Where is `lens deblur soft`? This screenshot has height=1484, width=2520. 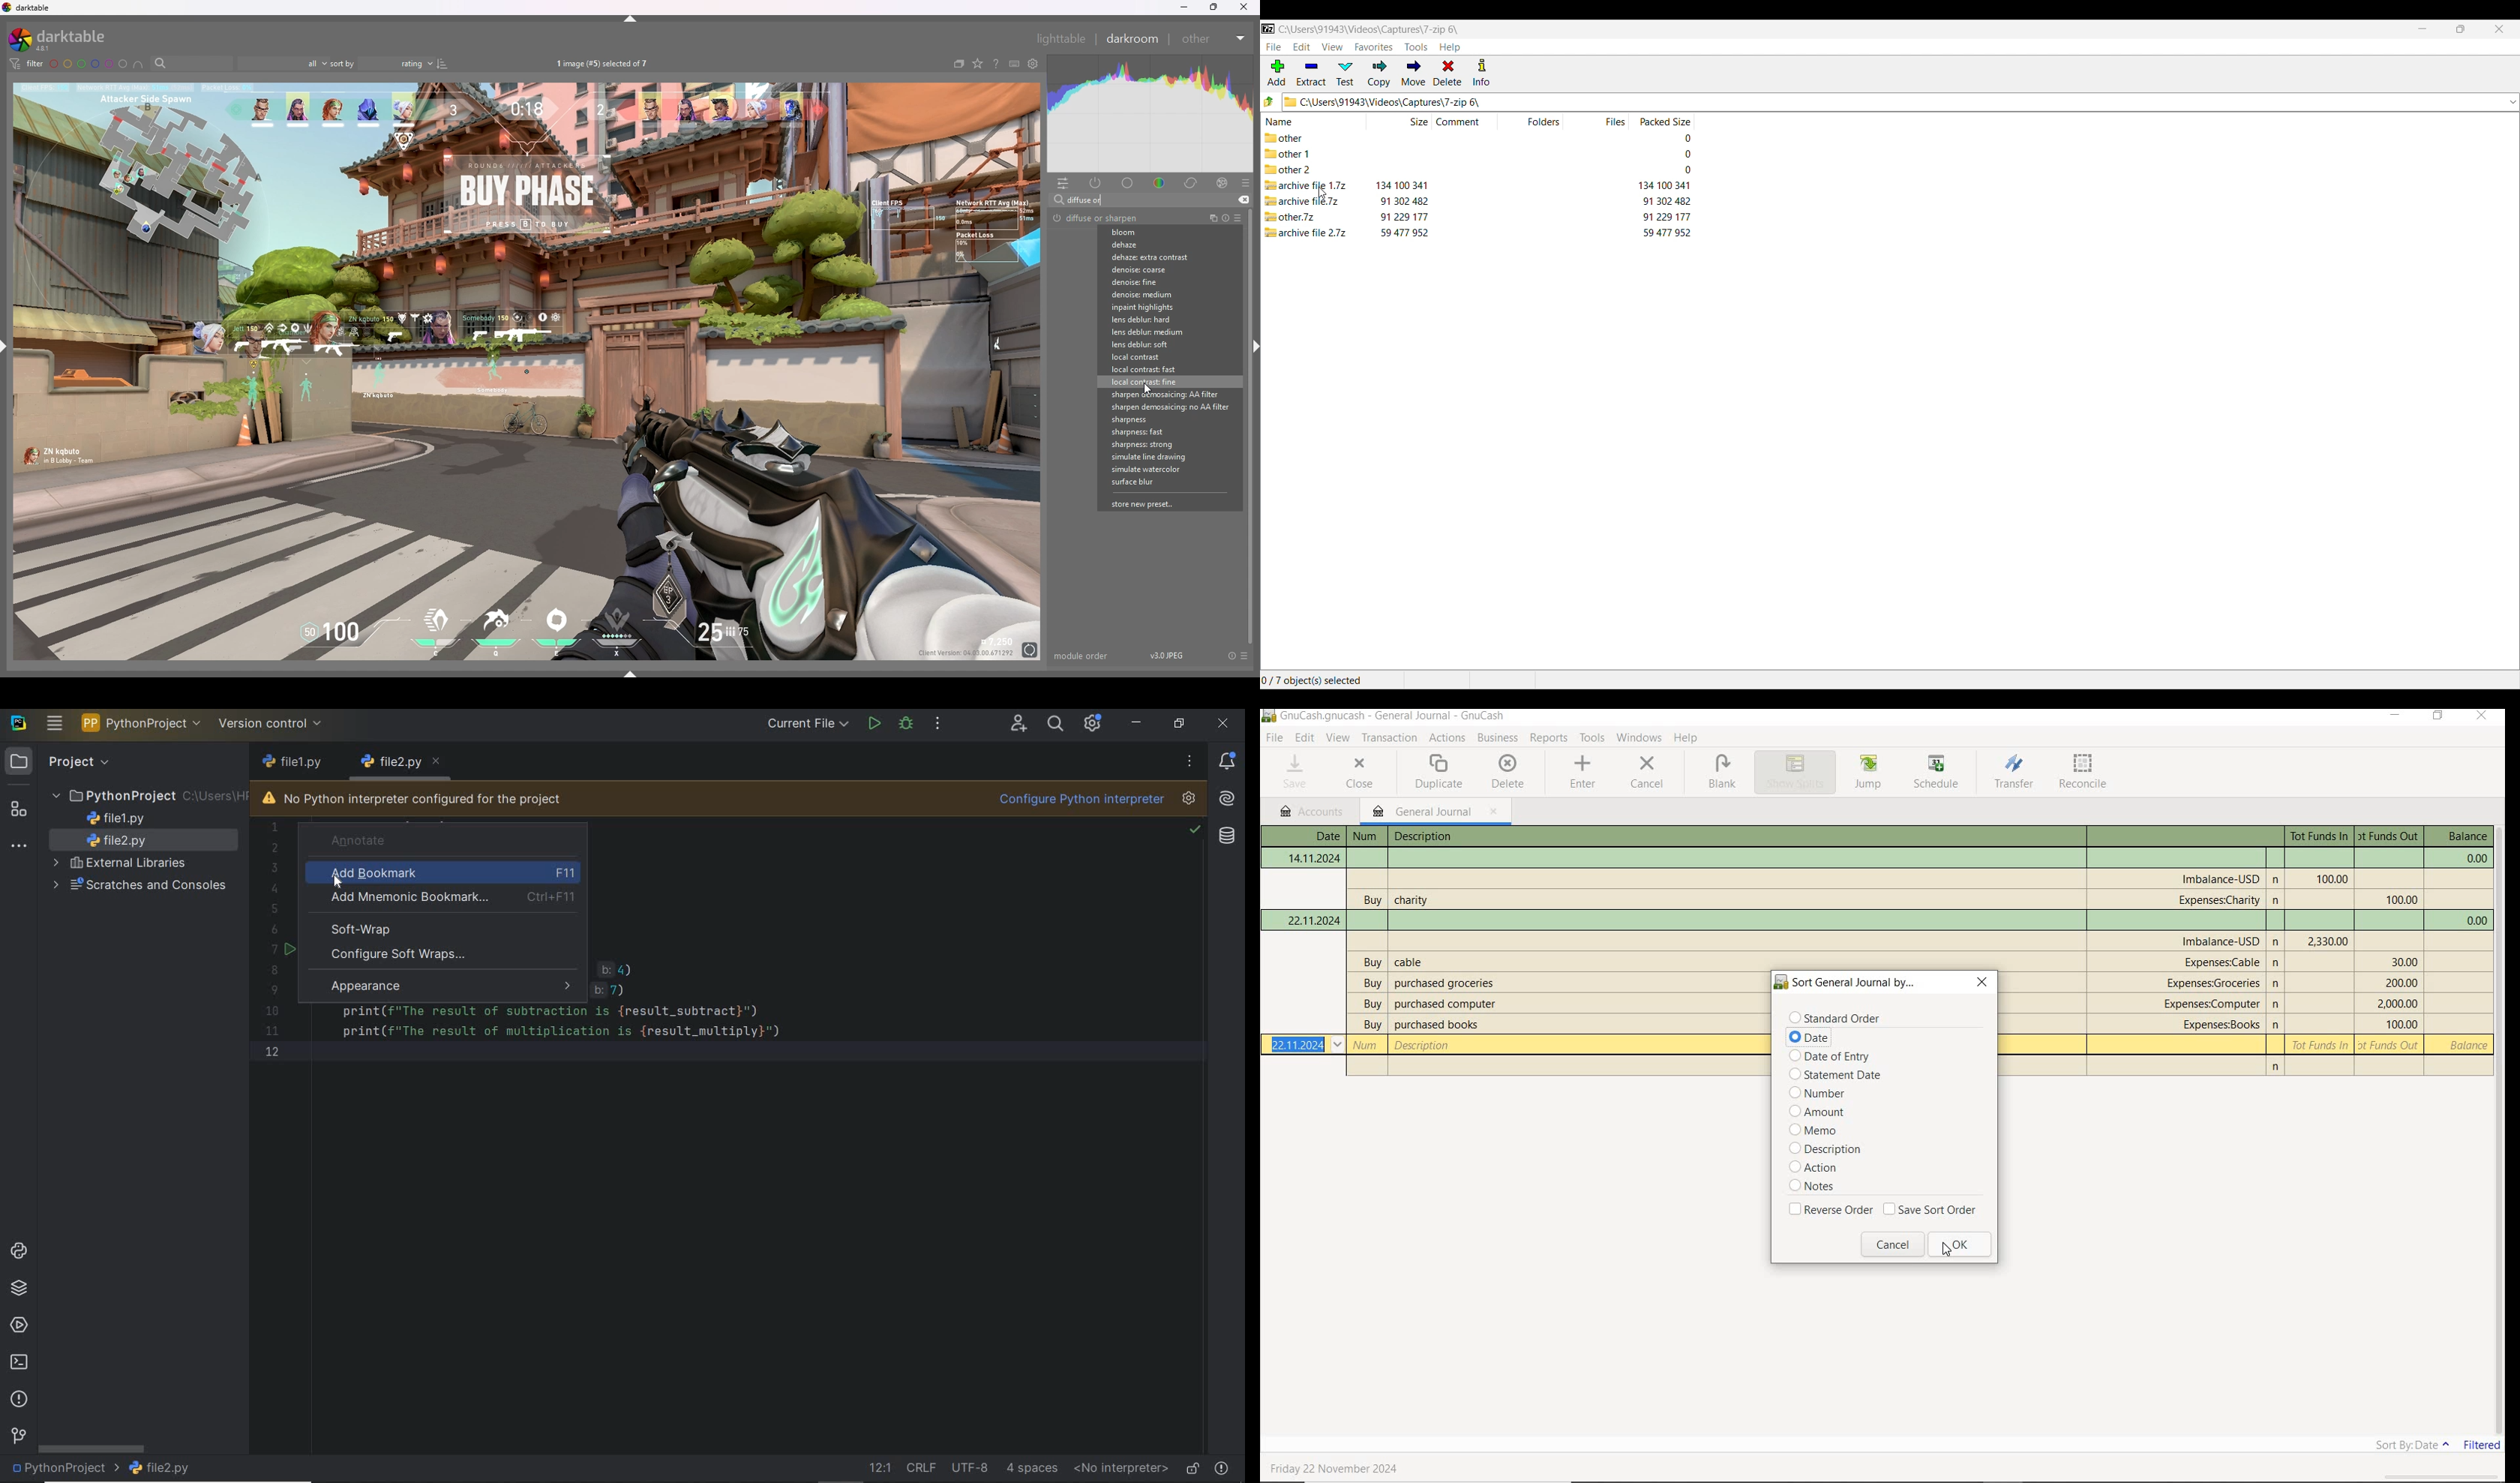 lens deblur soft is located at coordinates (1157, 345).